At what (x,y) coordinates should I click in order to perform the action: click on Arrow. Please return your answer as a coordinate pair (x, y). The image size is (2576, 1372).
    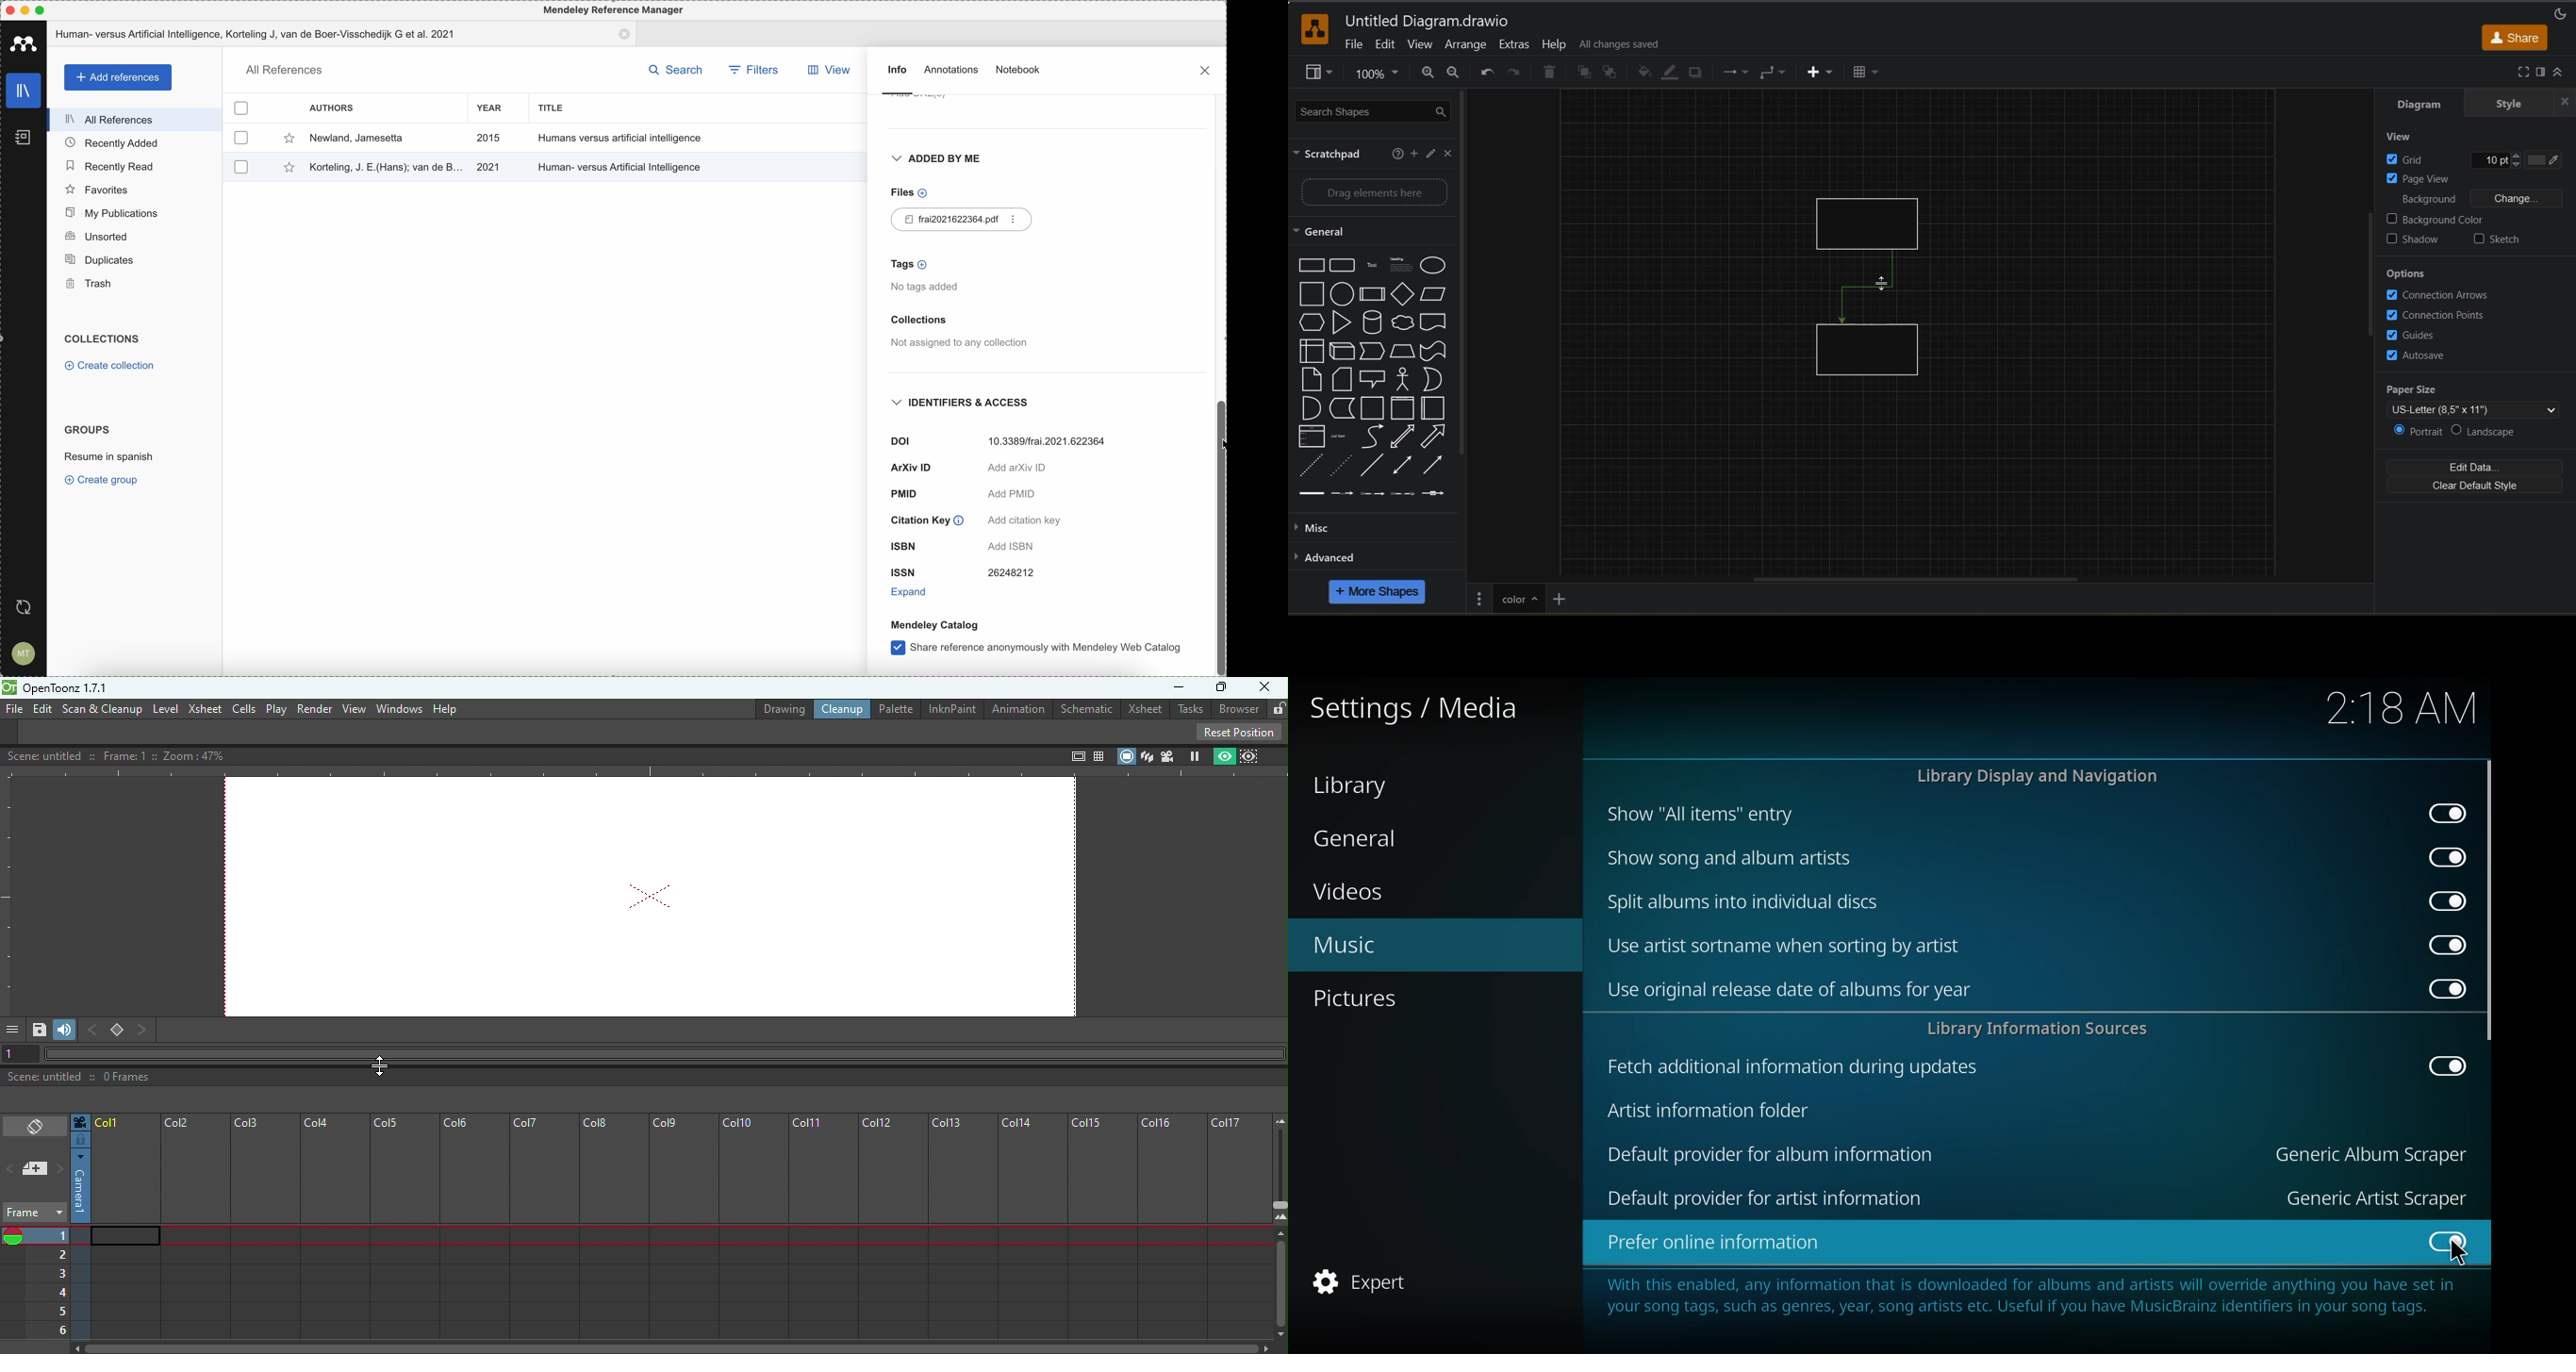
    Looking at the image, I should click on (1438, 466).